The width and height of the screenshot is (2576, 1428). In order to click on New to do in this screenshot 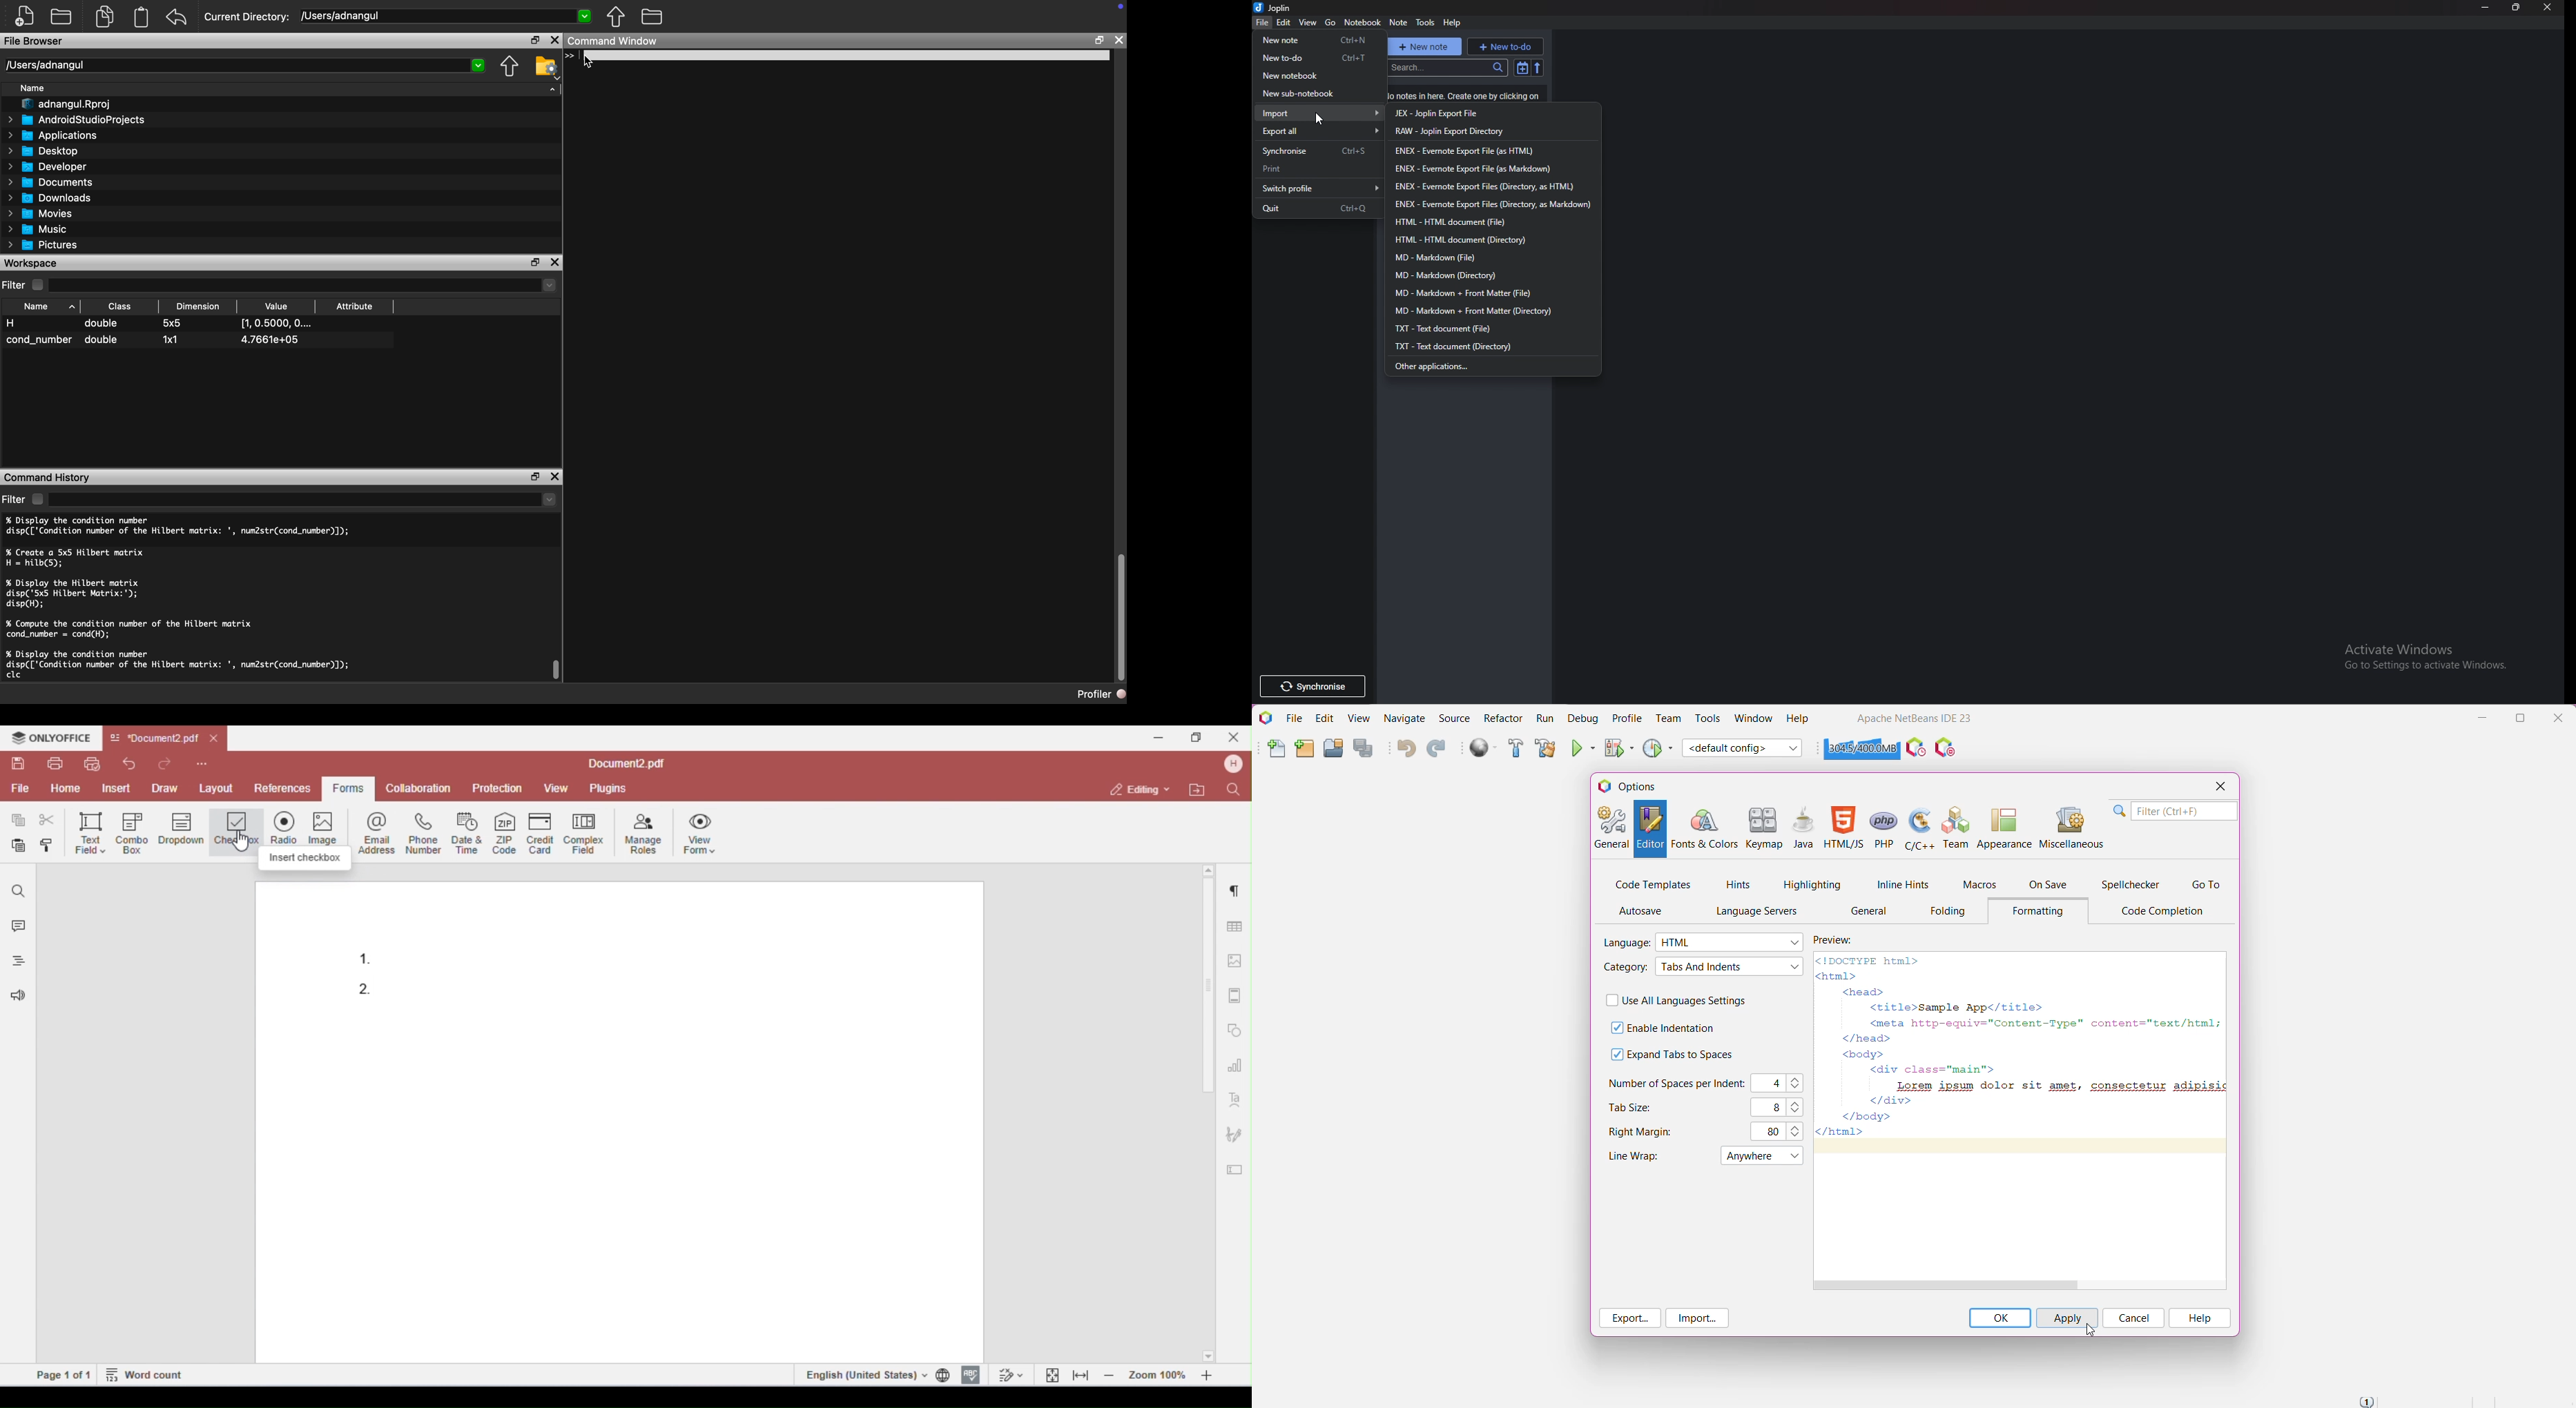, I will do `click(1319, 57)`.